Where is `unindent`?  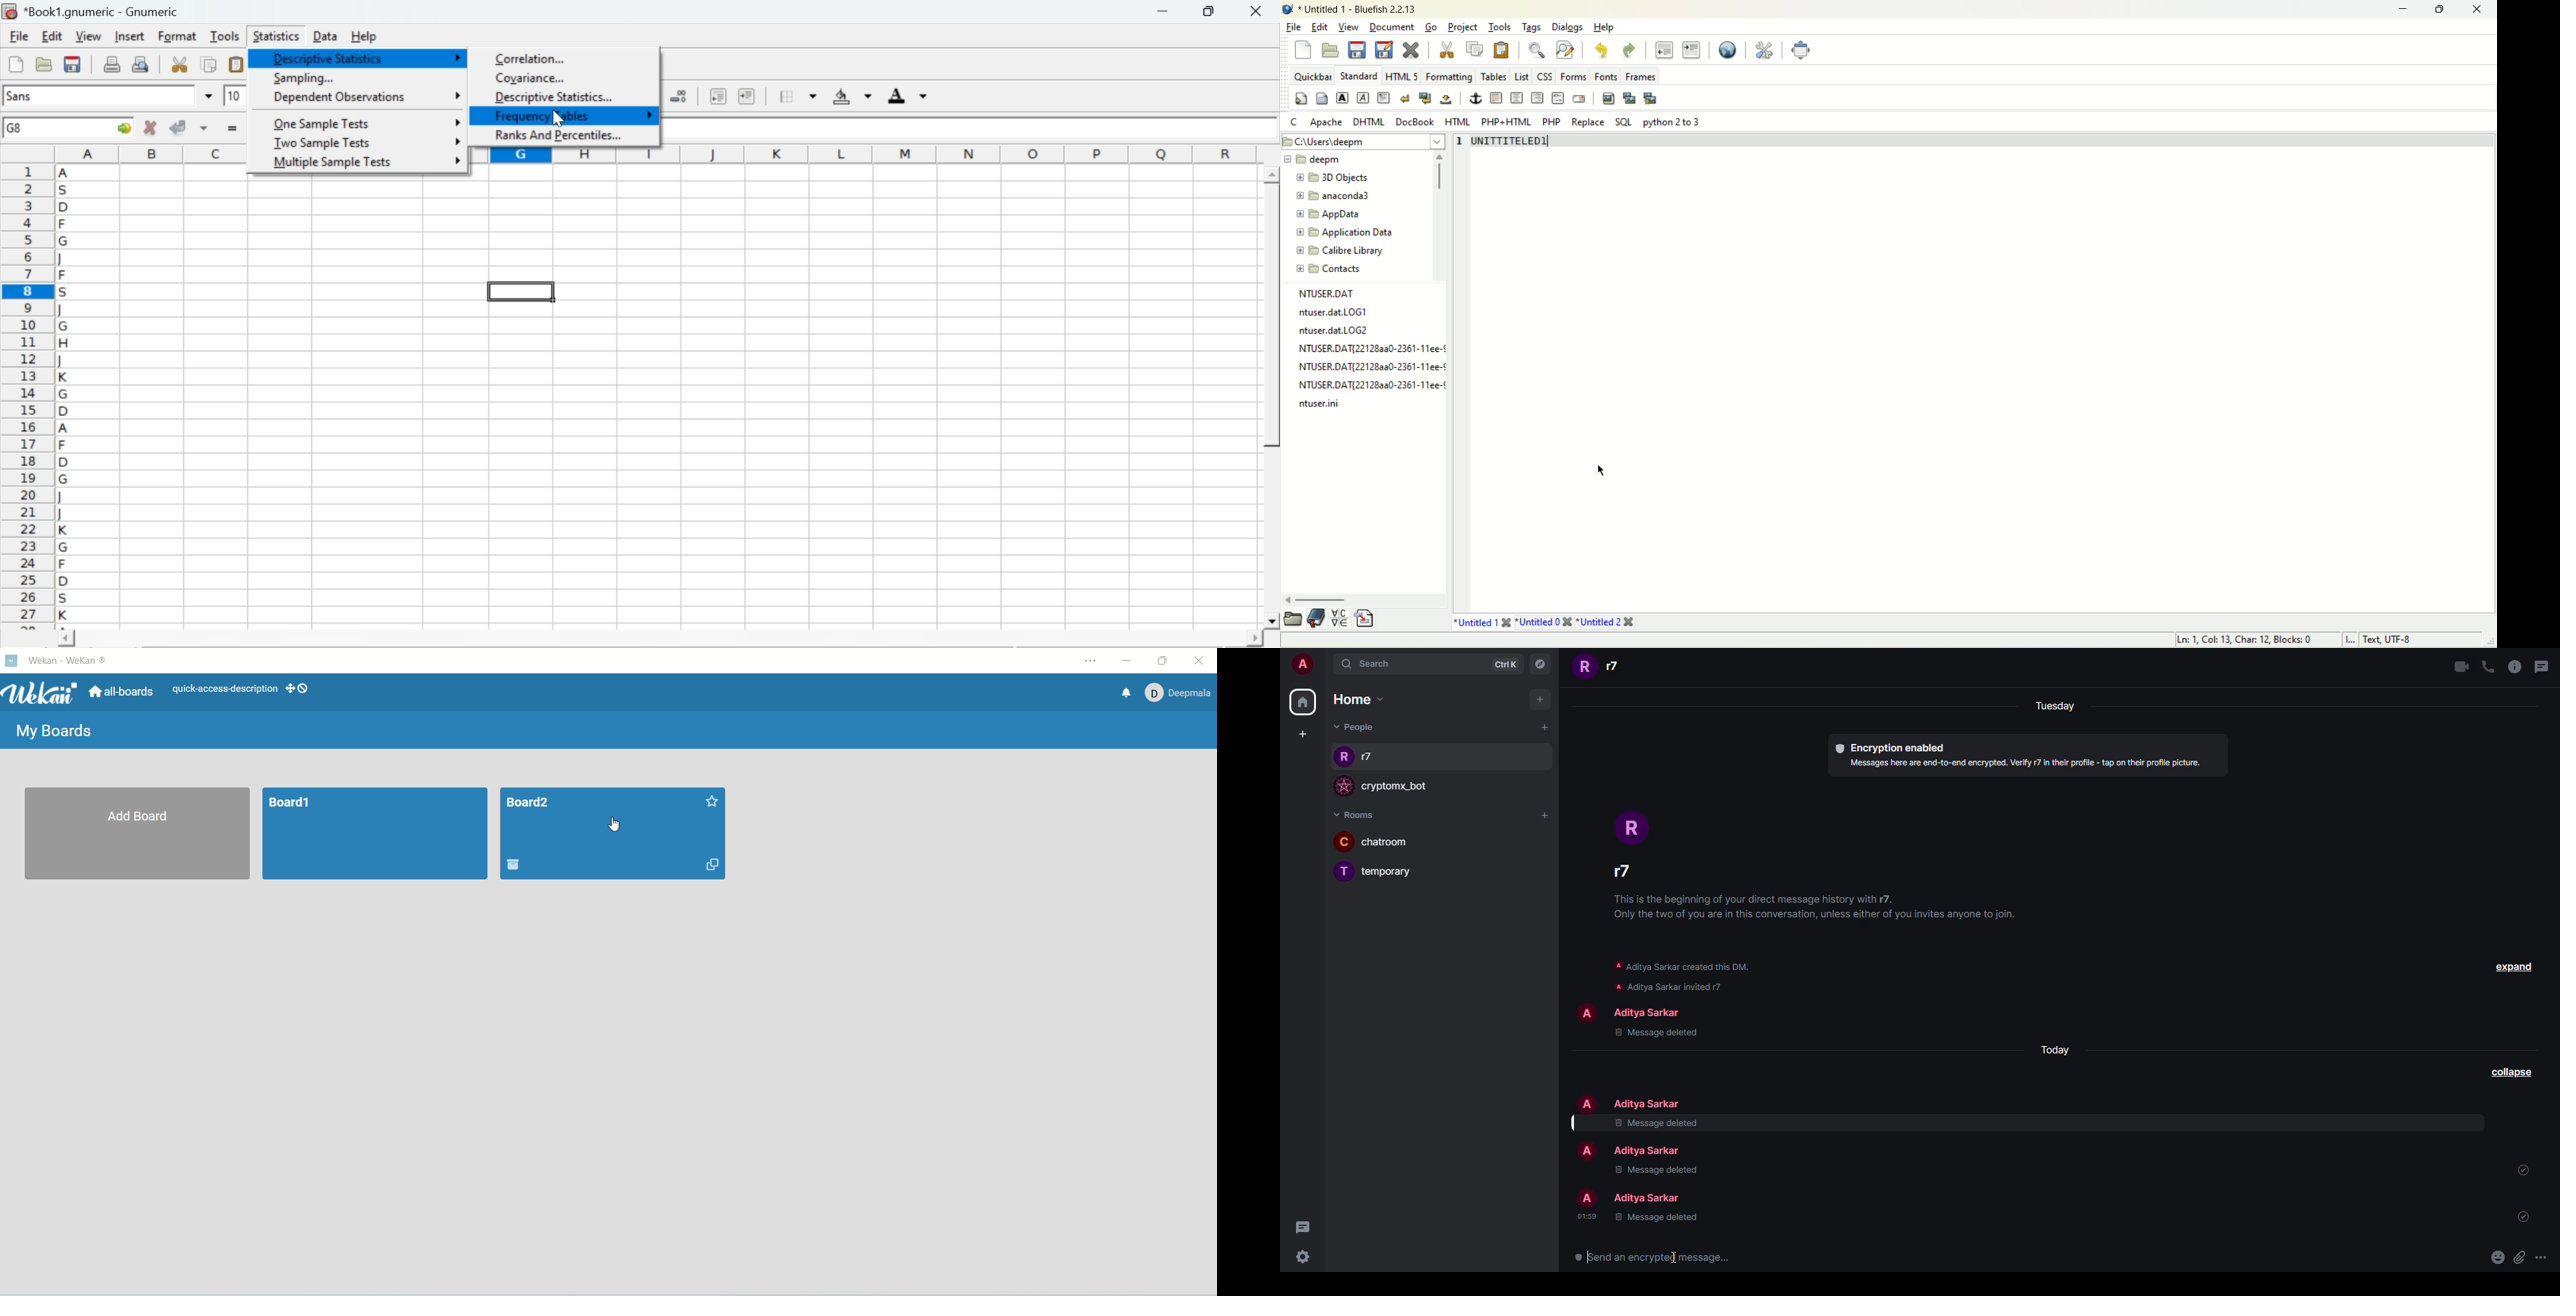
unindent is located at coordinates (1663, 50).